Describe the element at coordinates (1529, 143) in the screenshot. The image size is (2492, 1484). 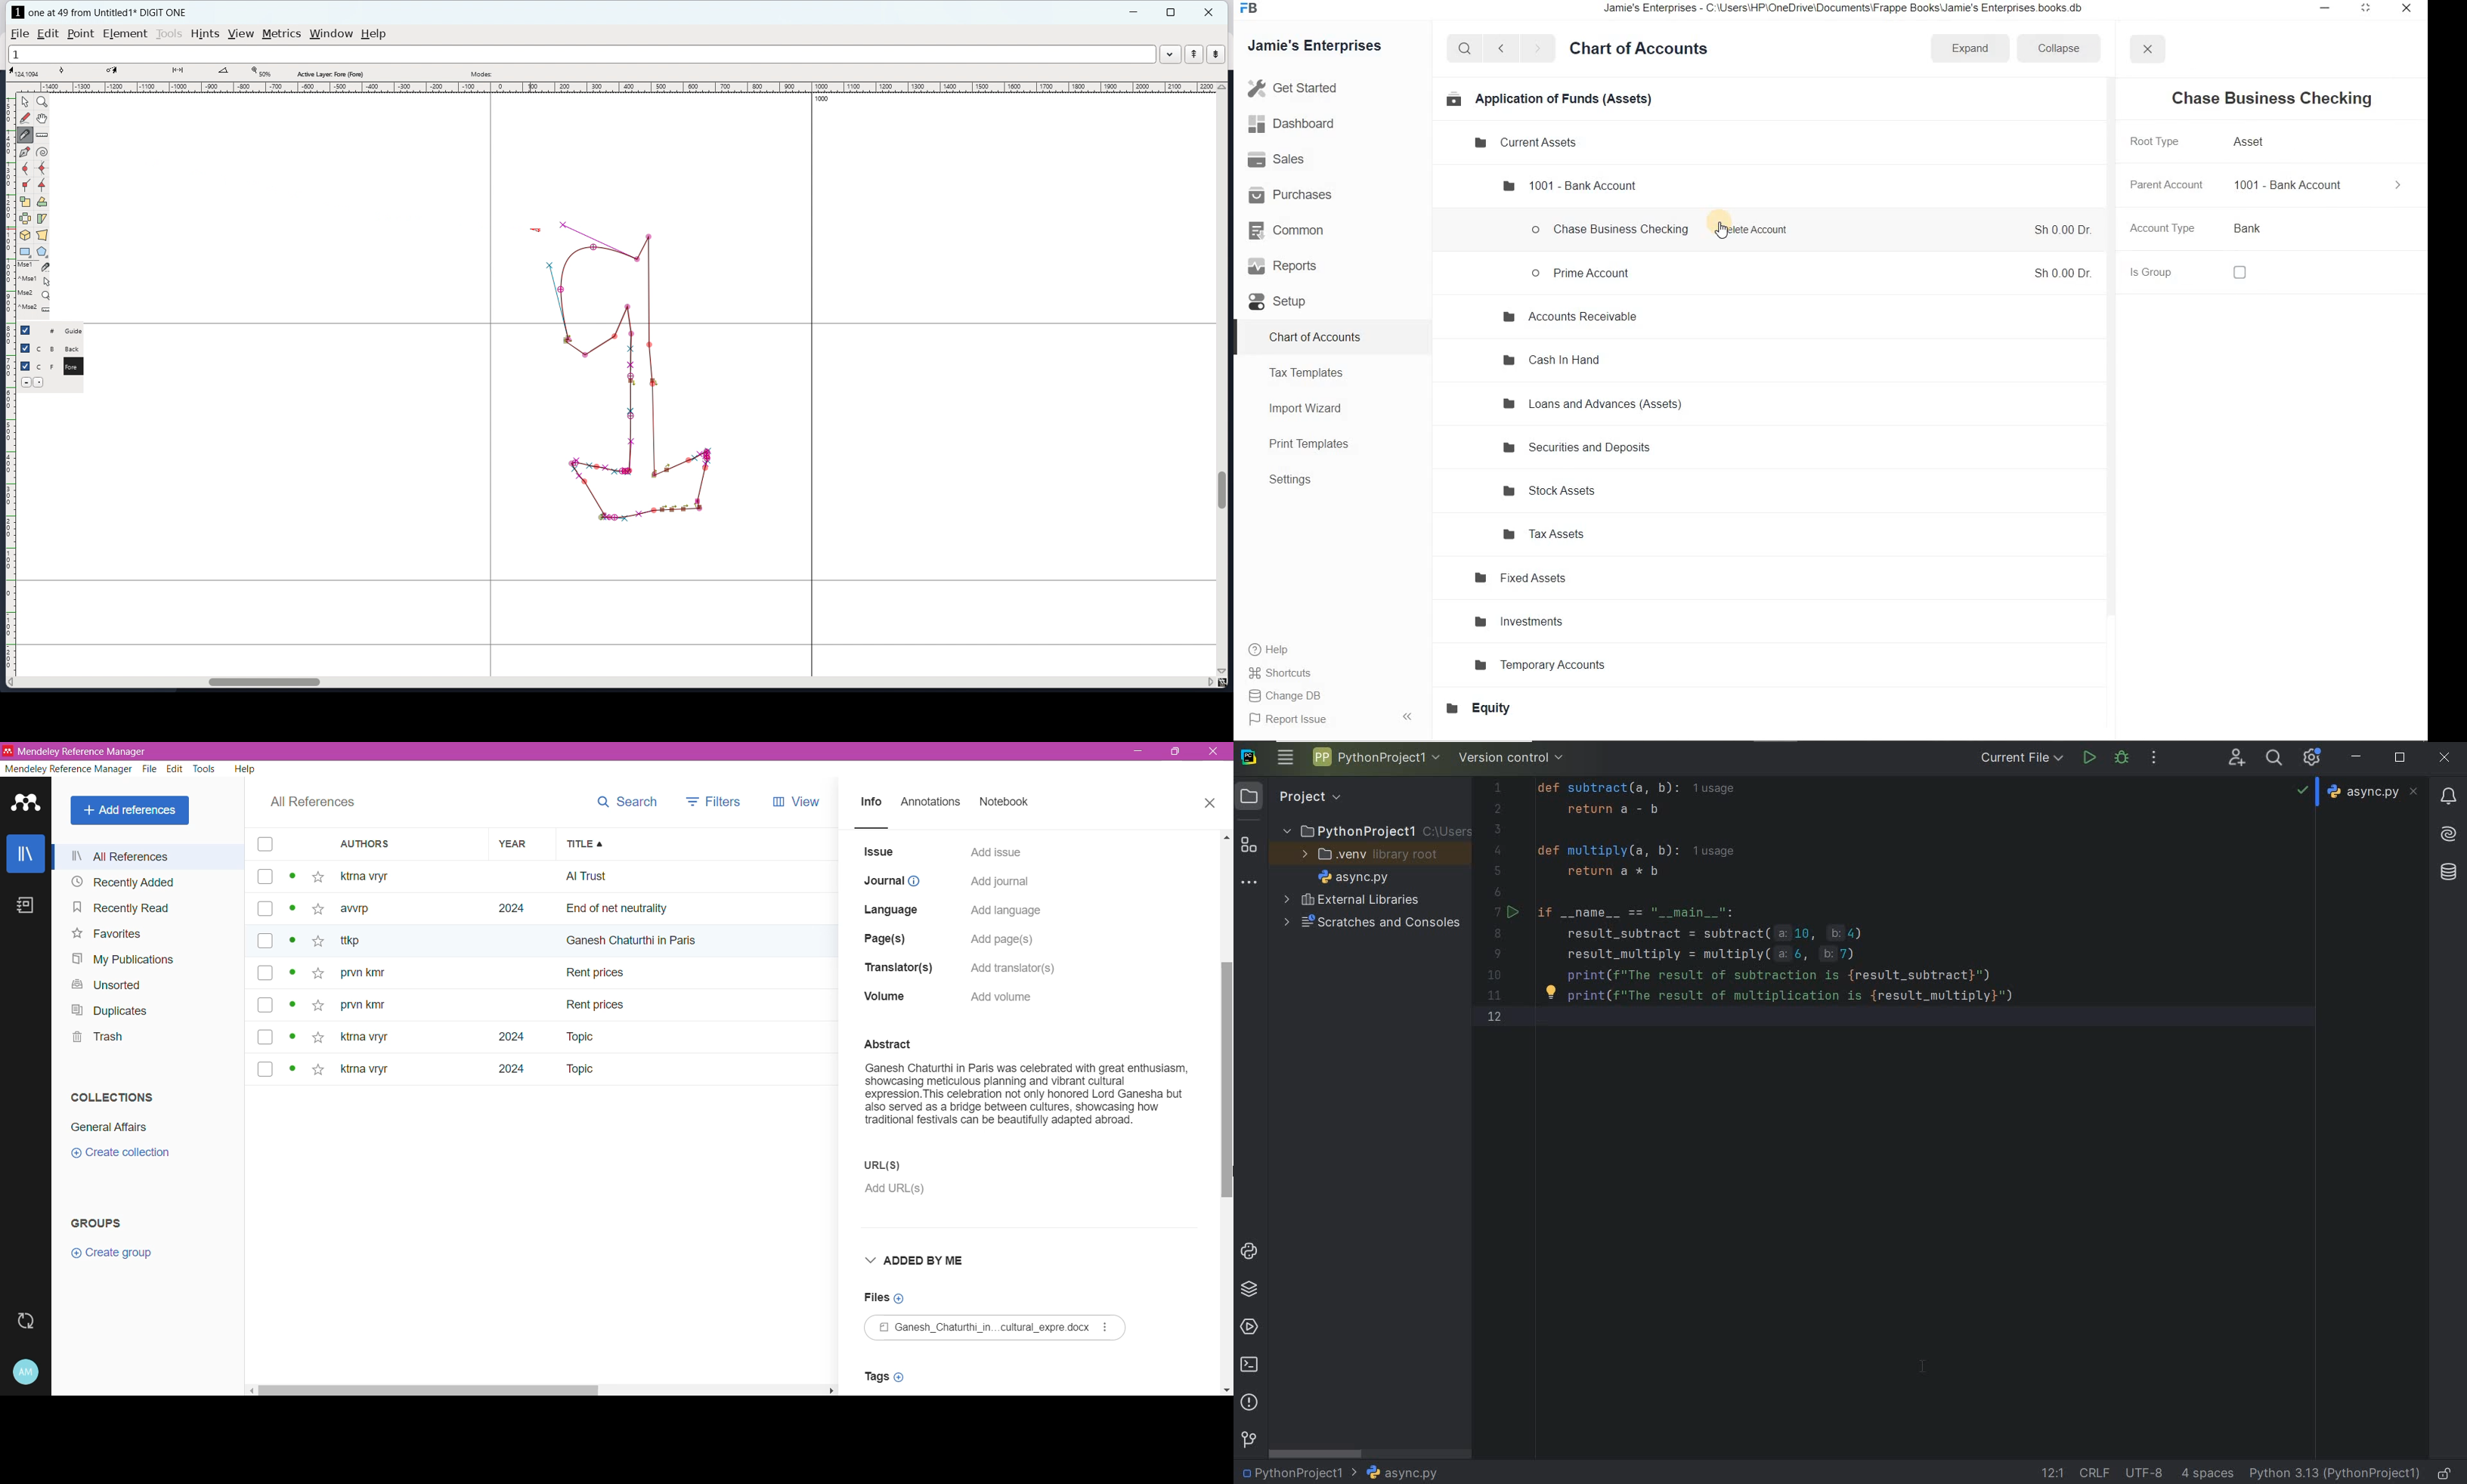
I see ` Current Assets` at that location.